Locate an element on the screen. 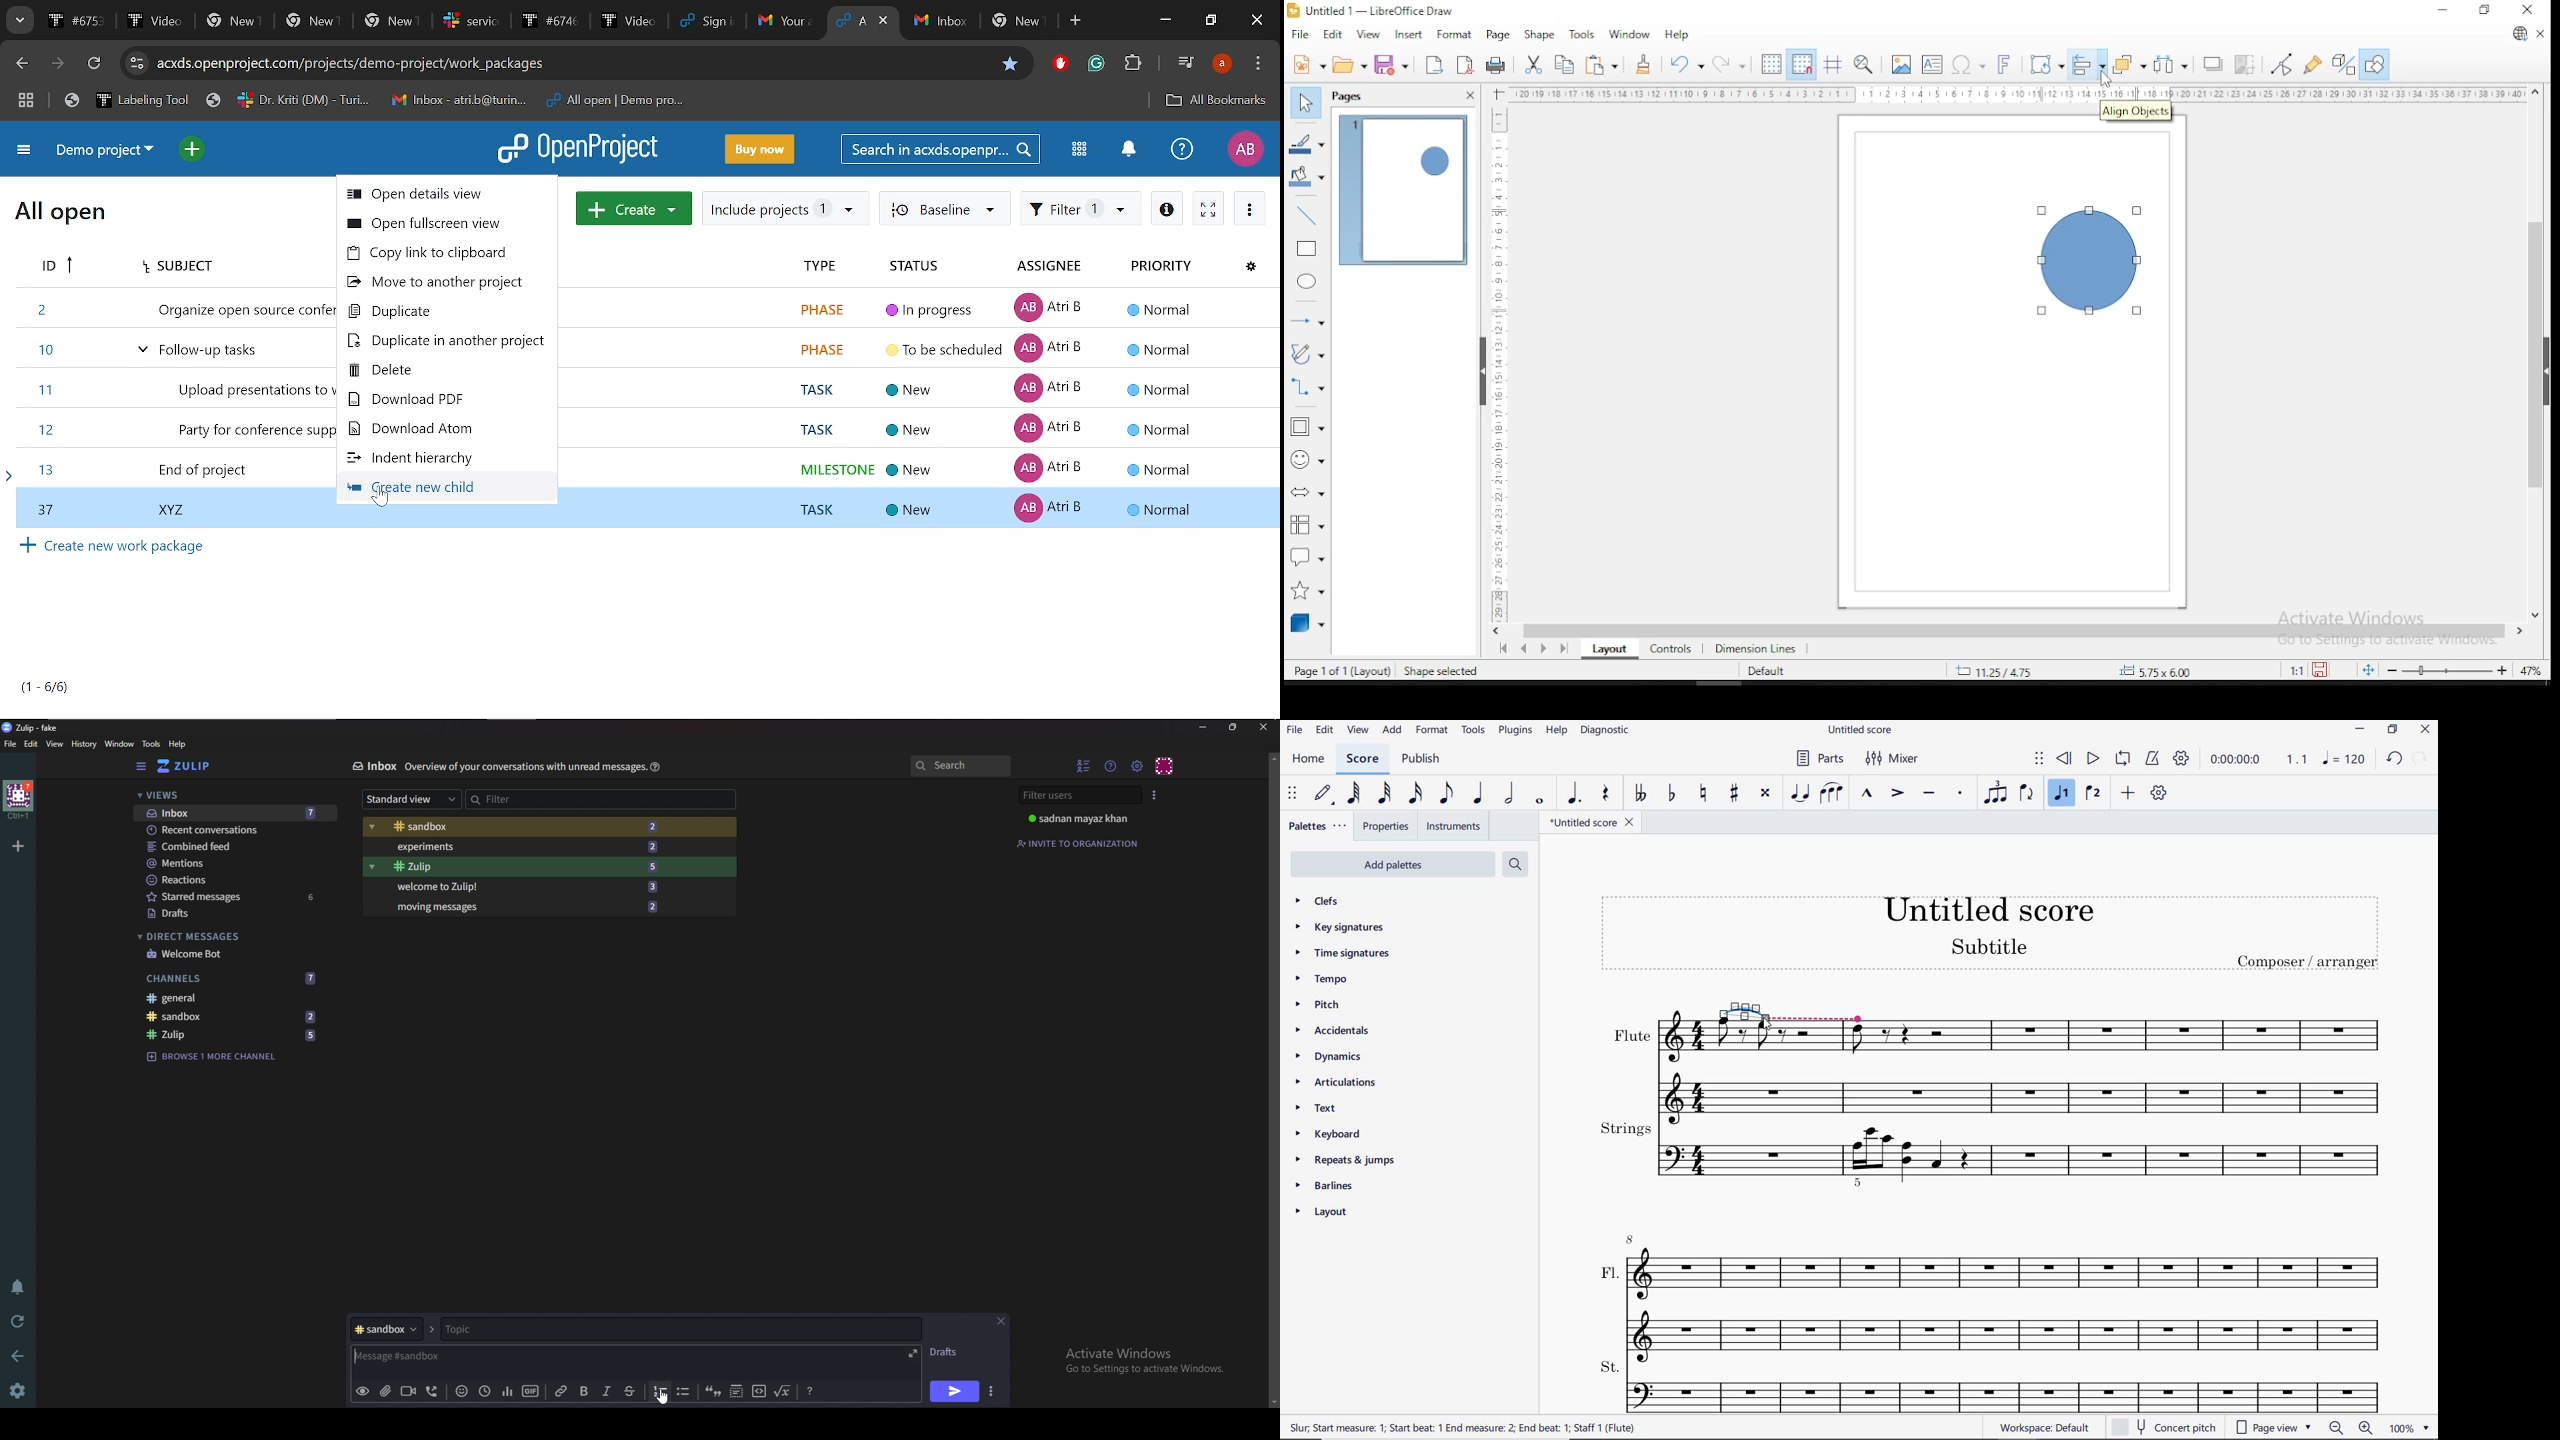 The width and height of the screenshot is (2576, 1456). Add/remove bookmark is located at coordinates (1007, 65).